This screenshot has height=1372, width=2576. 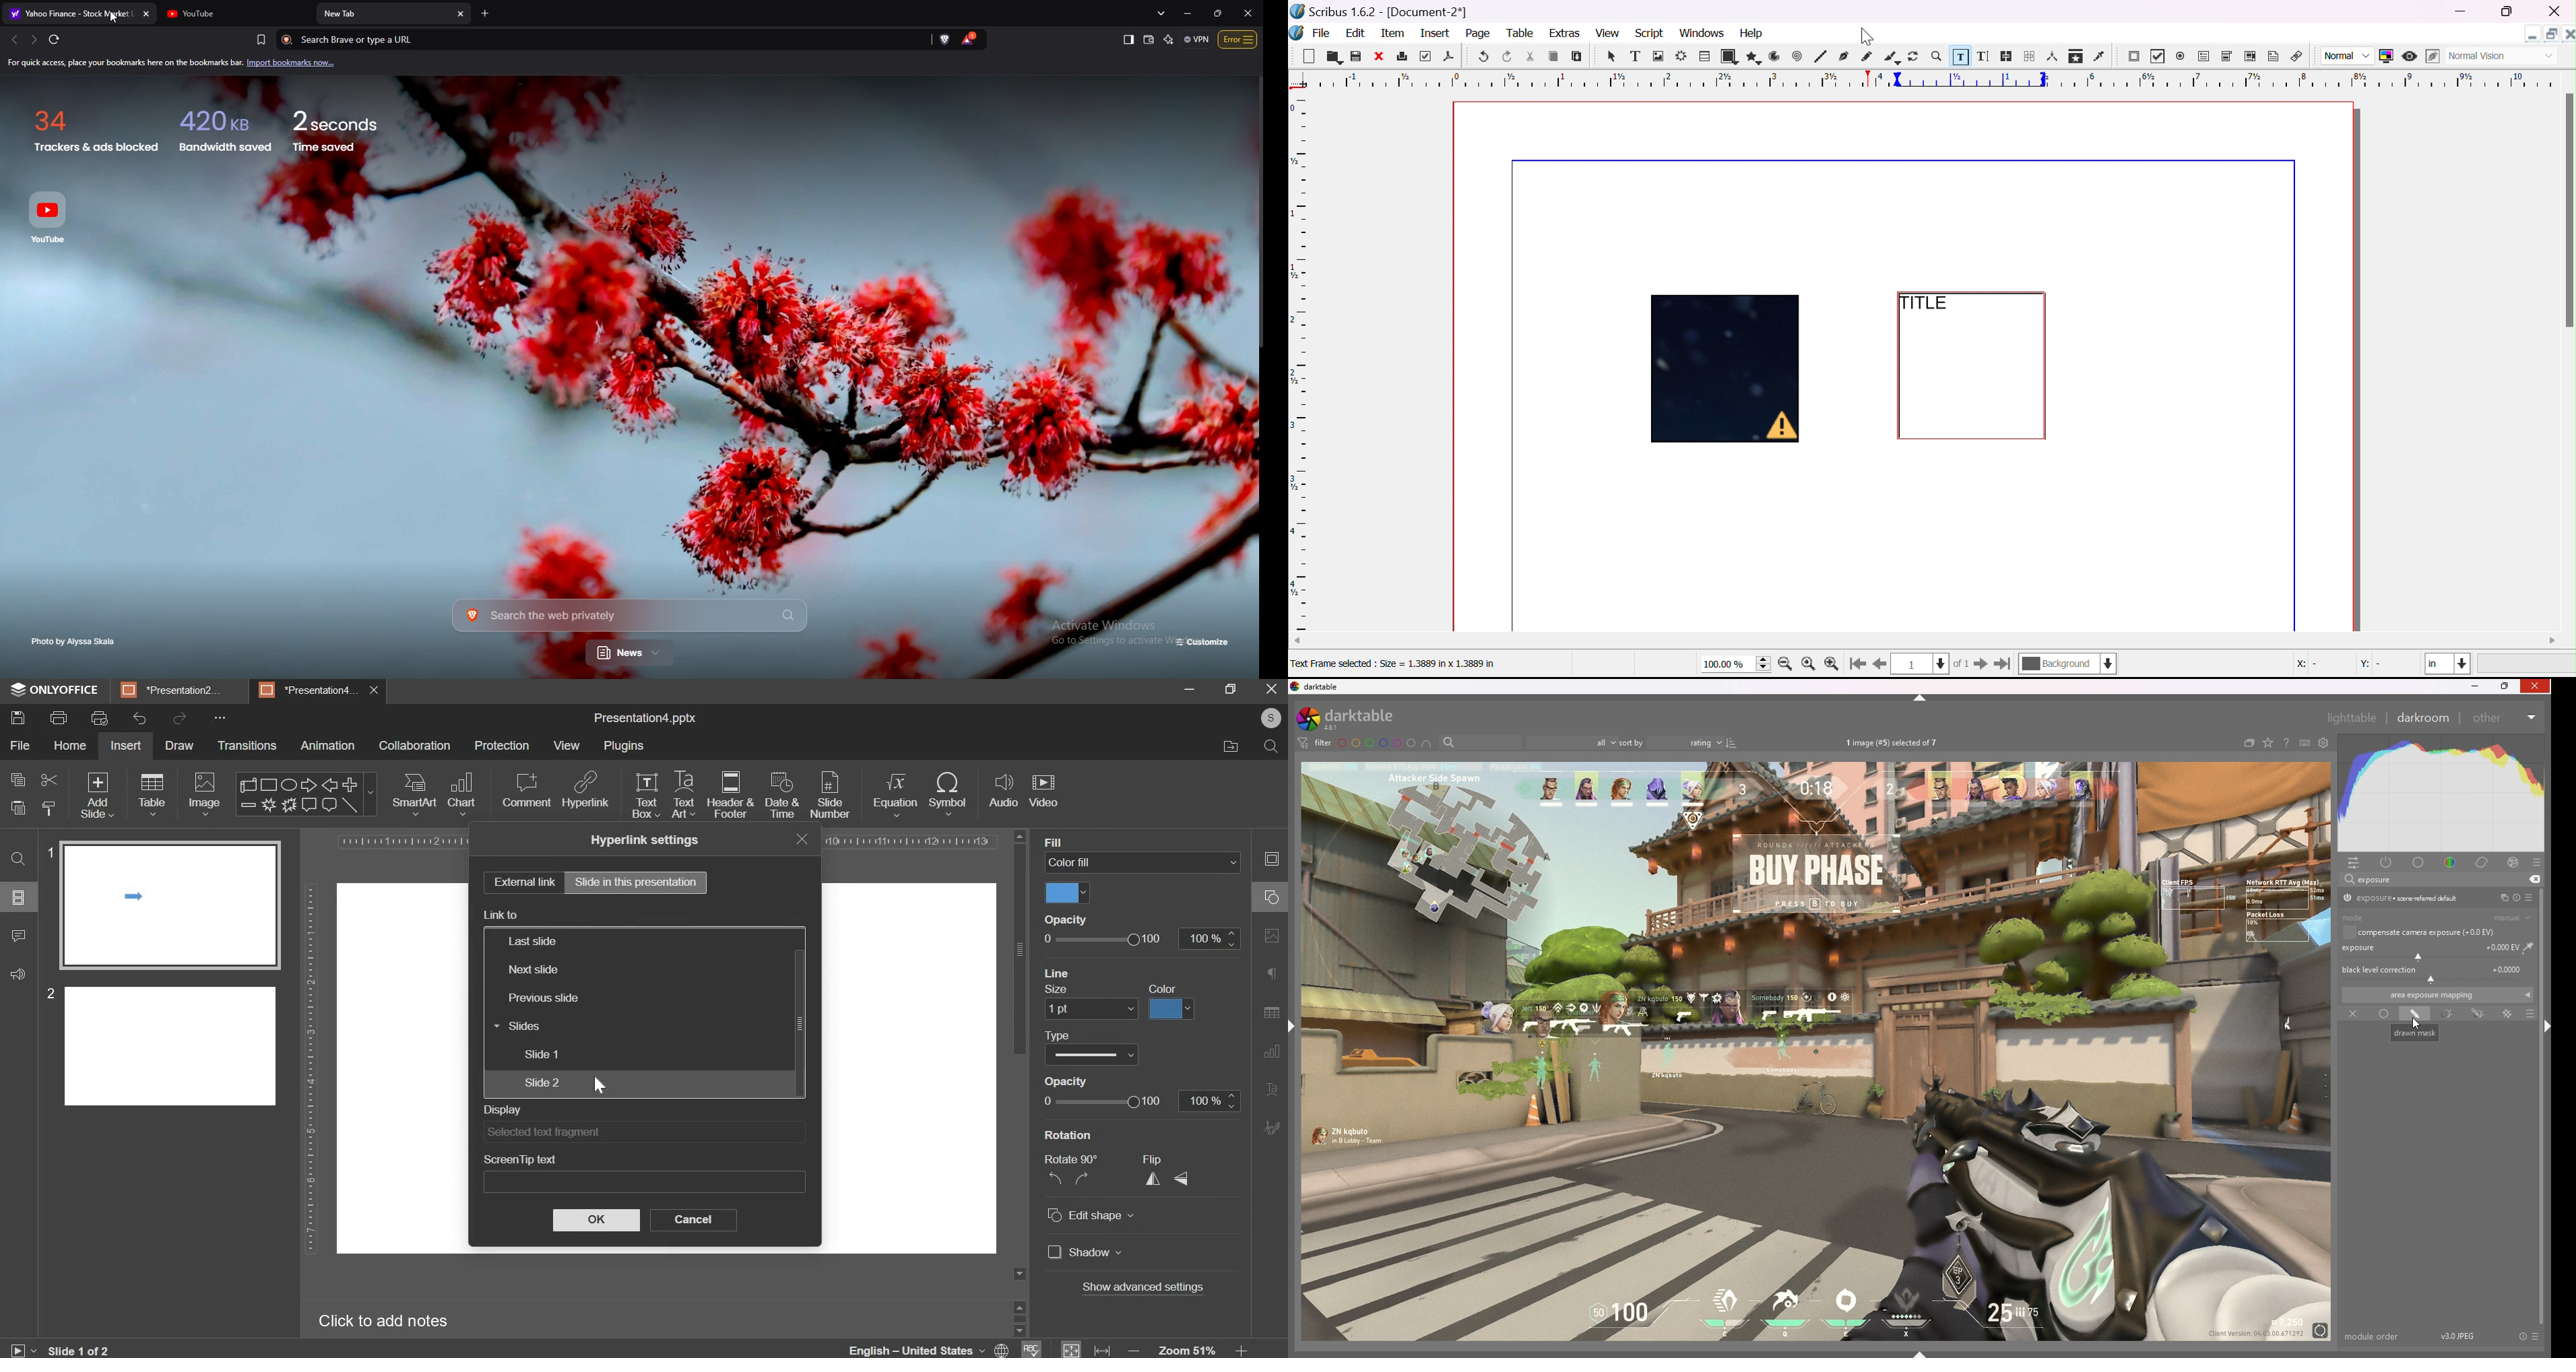 I want to click on include color labels, so click(x=1428, y=743).